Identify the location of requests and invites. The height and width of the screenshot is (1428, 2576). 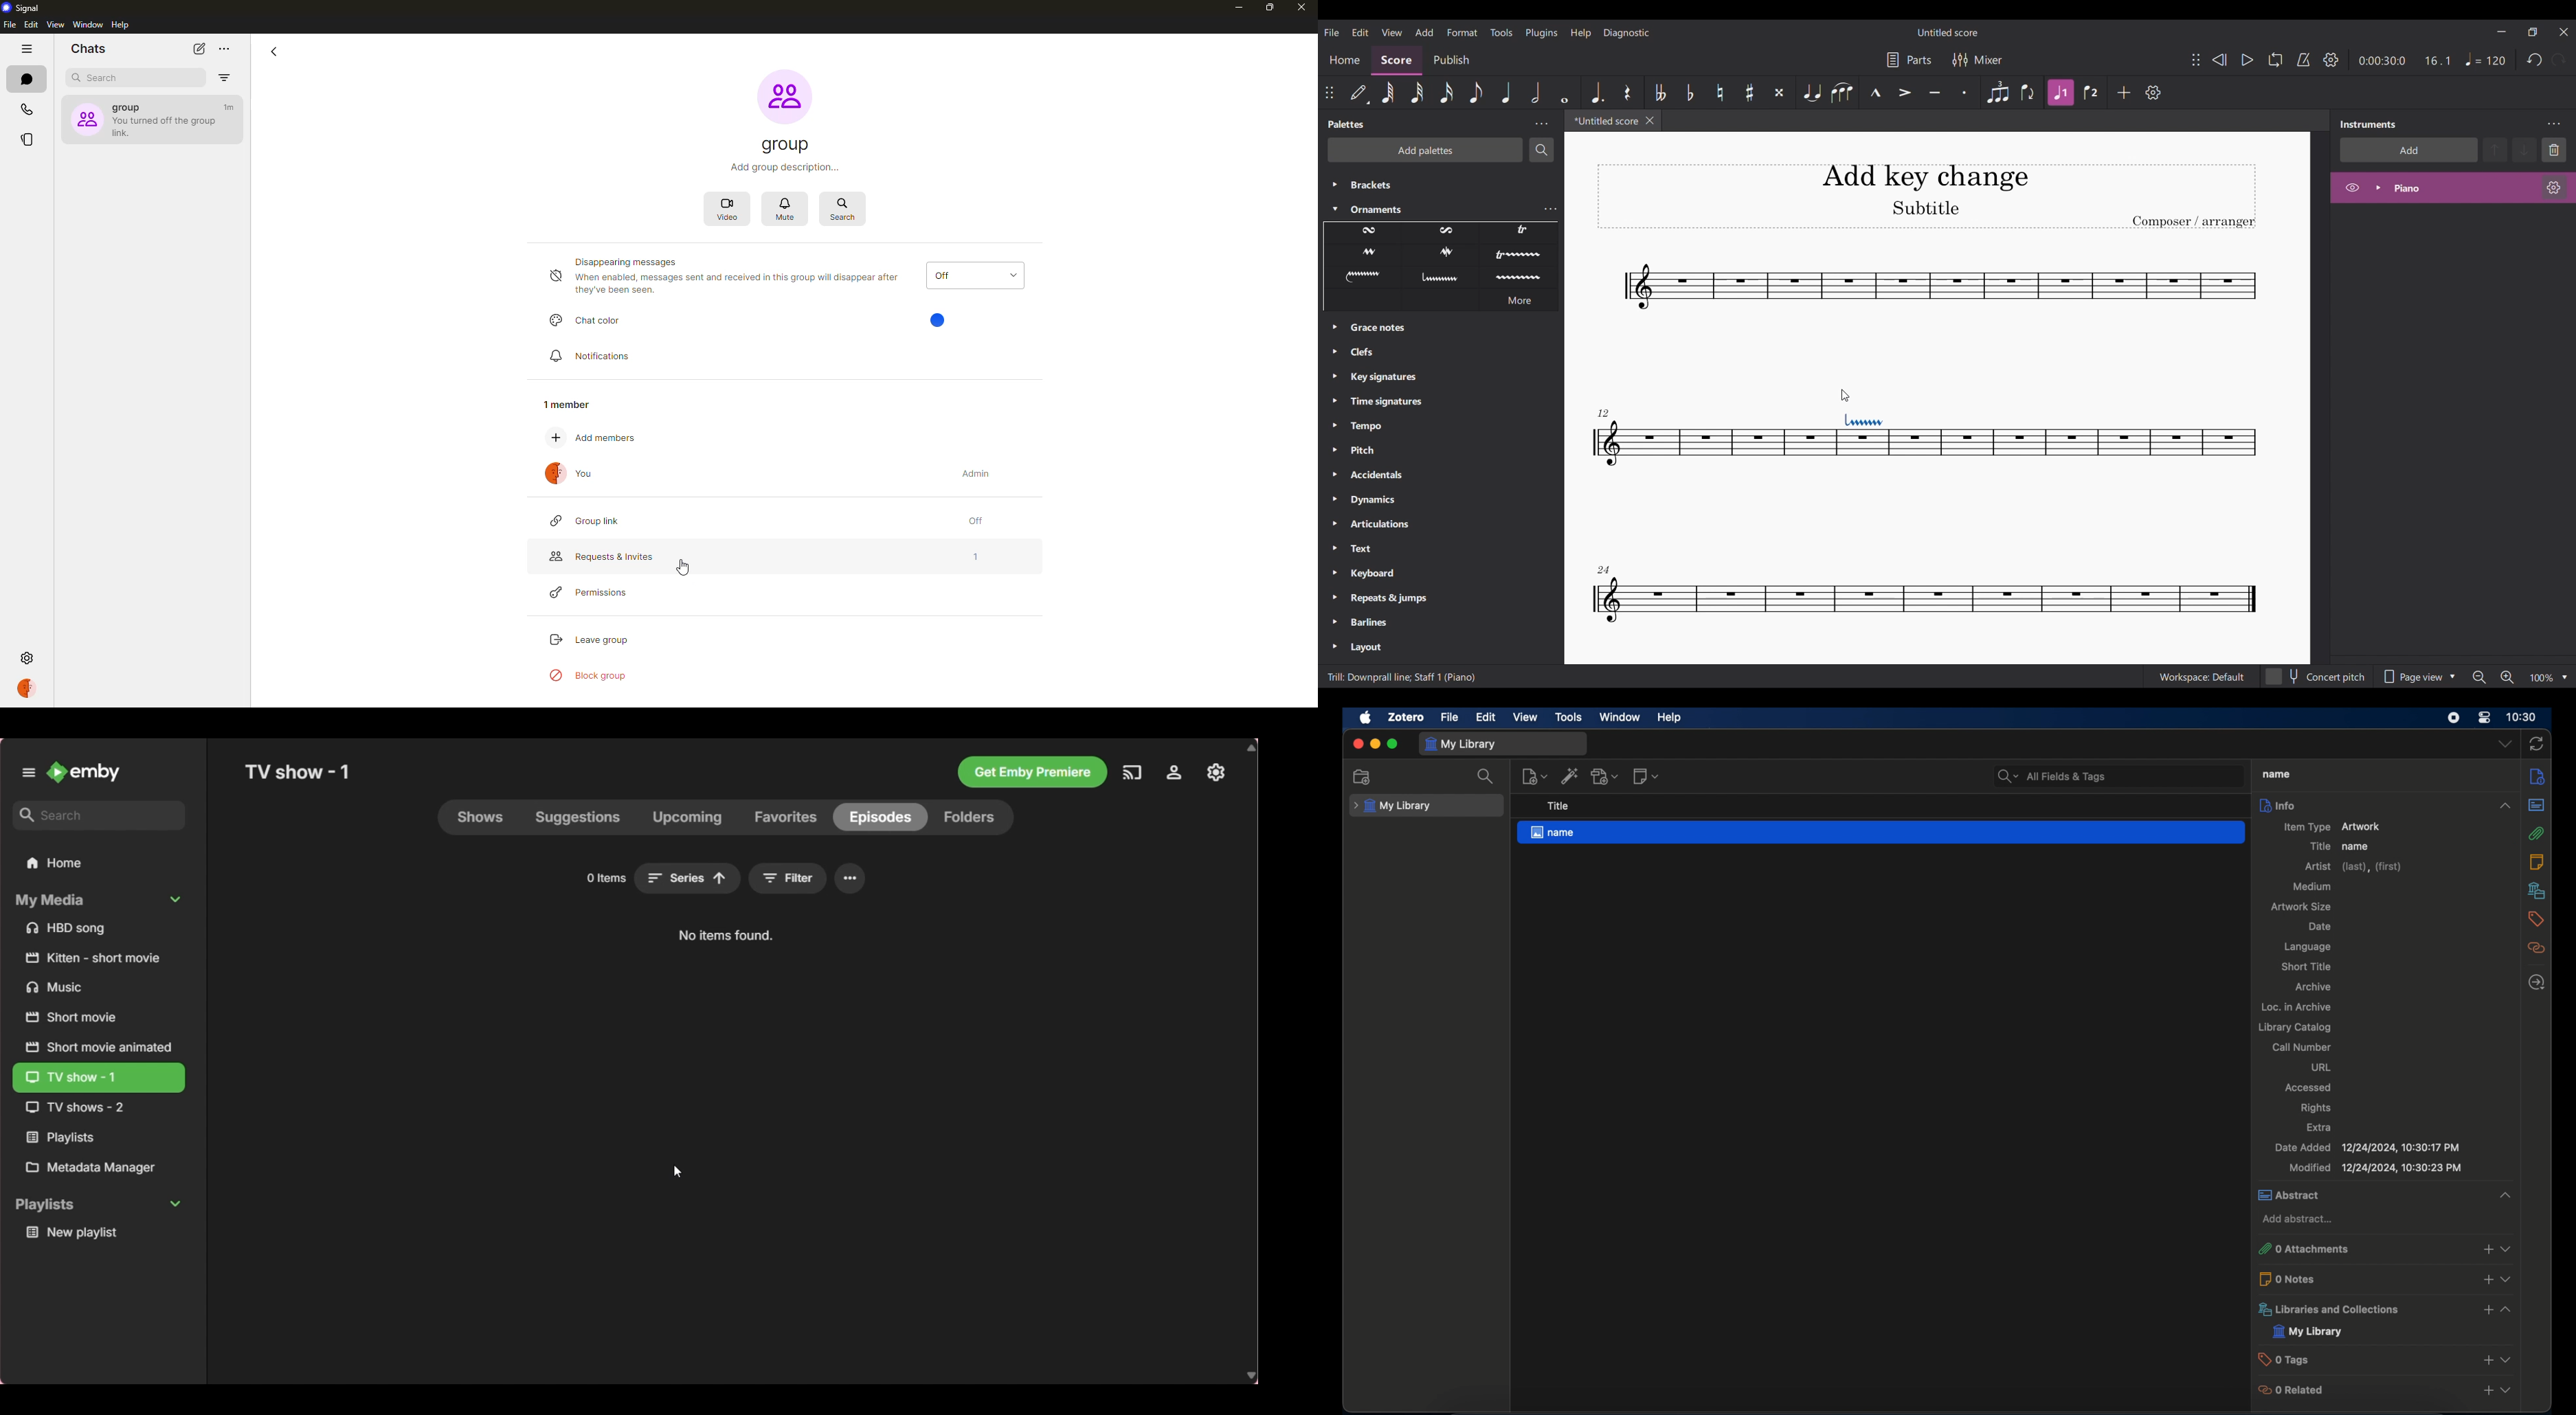
(603, 558).